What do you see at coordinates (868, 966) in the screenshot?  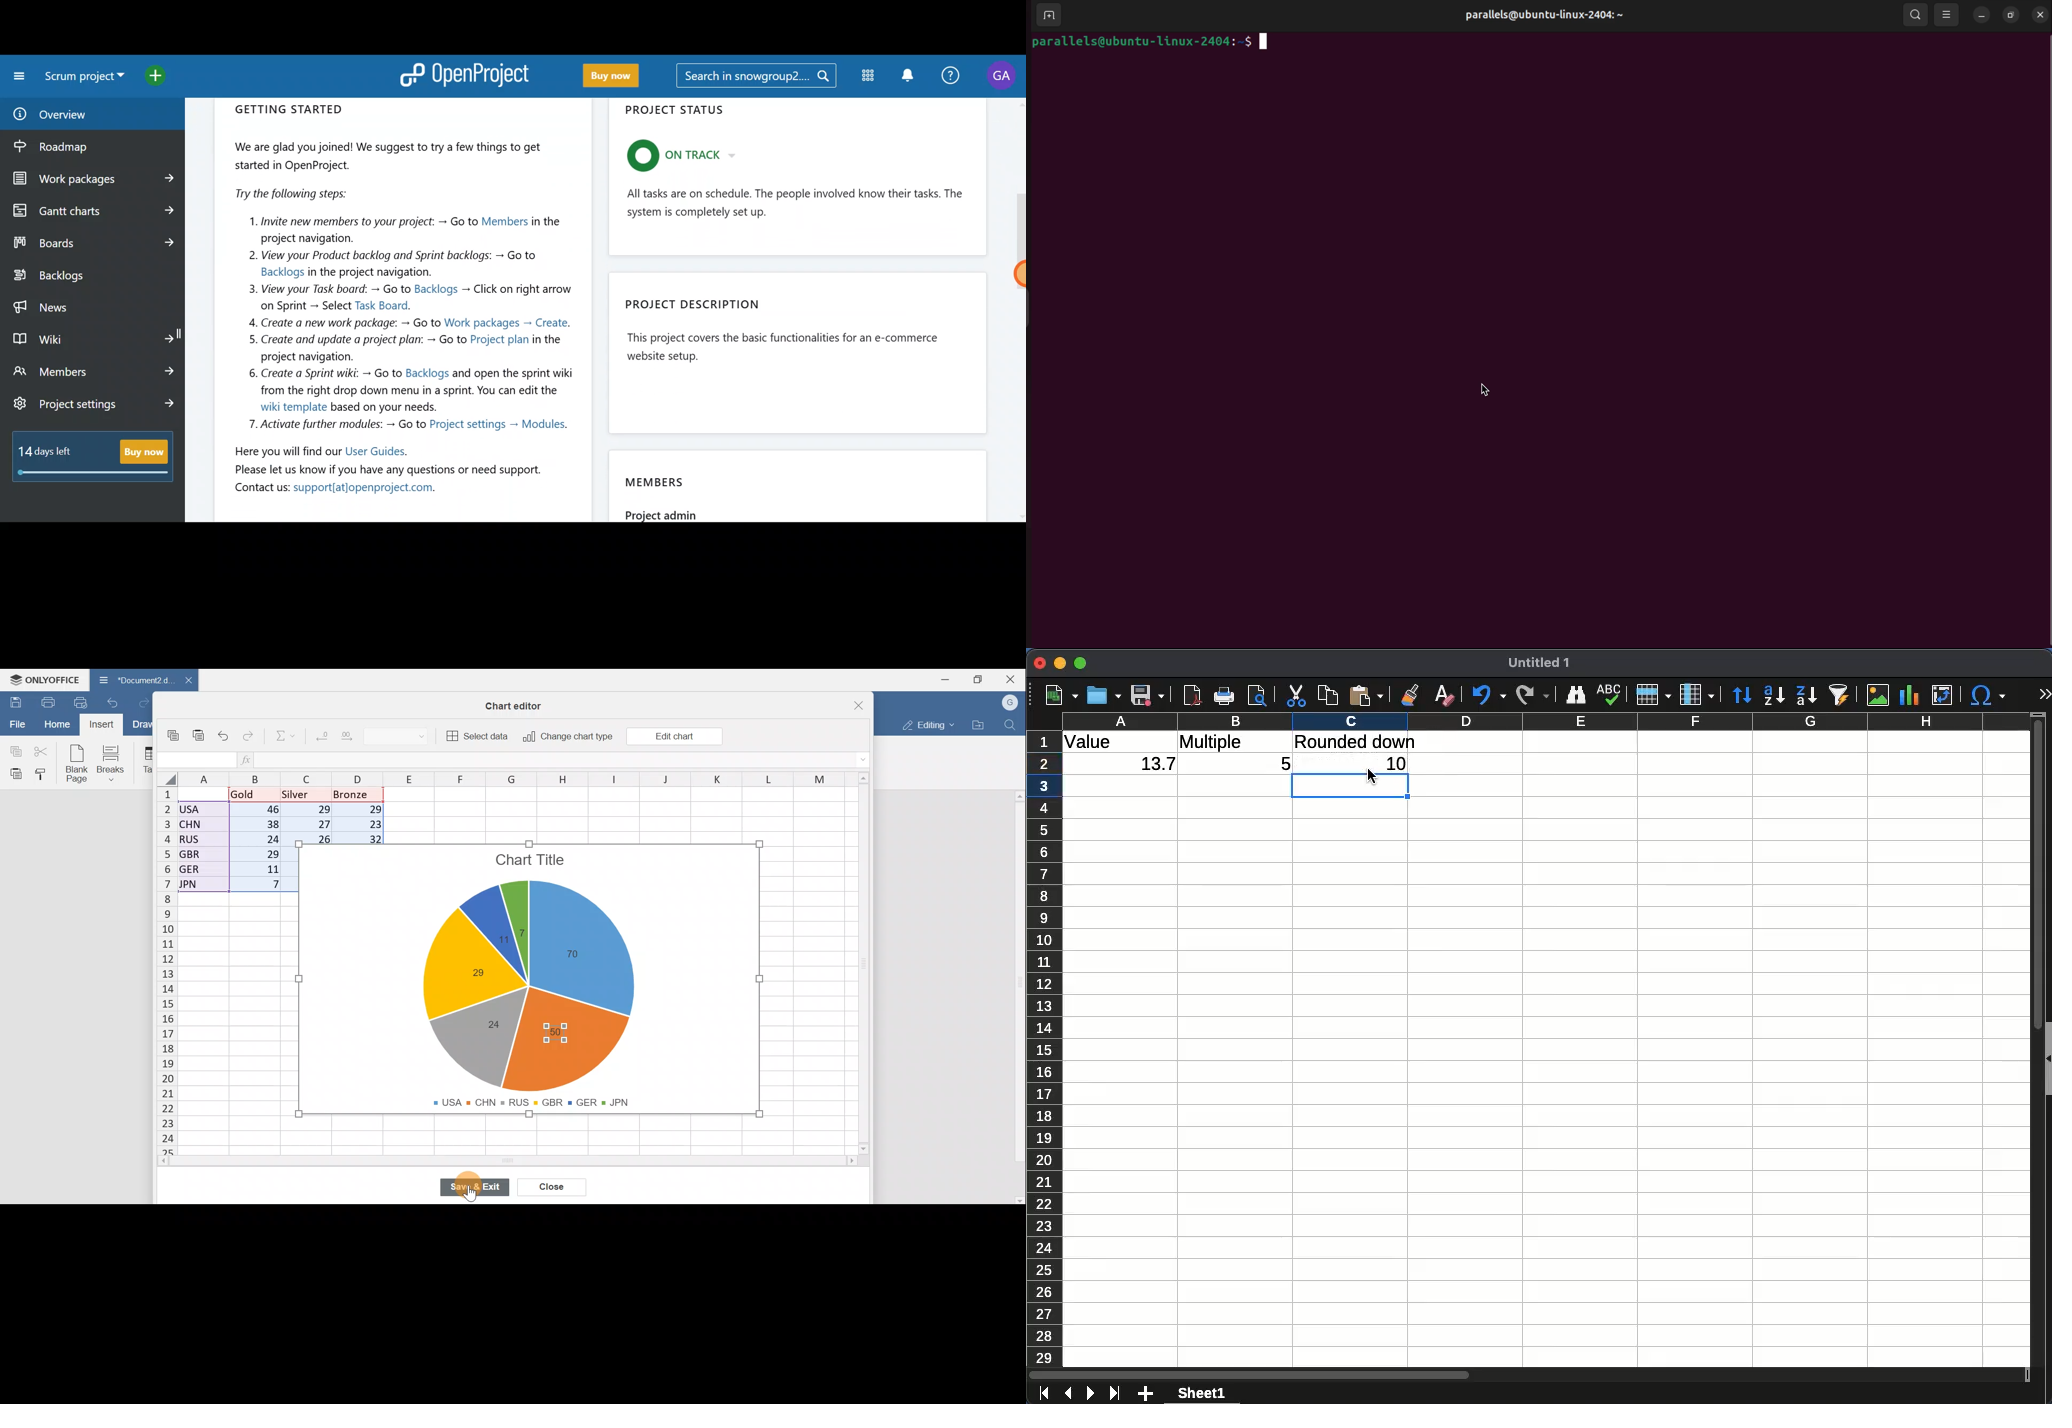 I see `Scroll bar` at bounding box center [868, 966].